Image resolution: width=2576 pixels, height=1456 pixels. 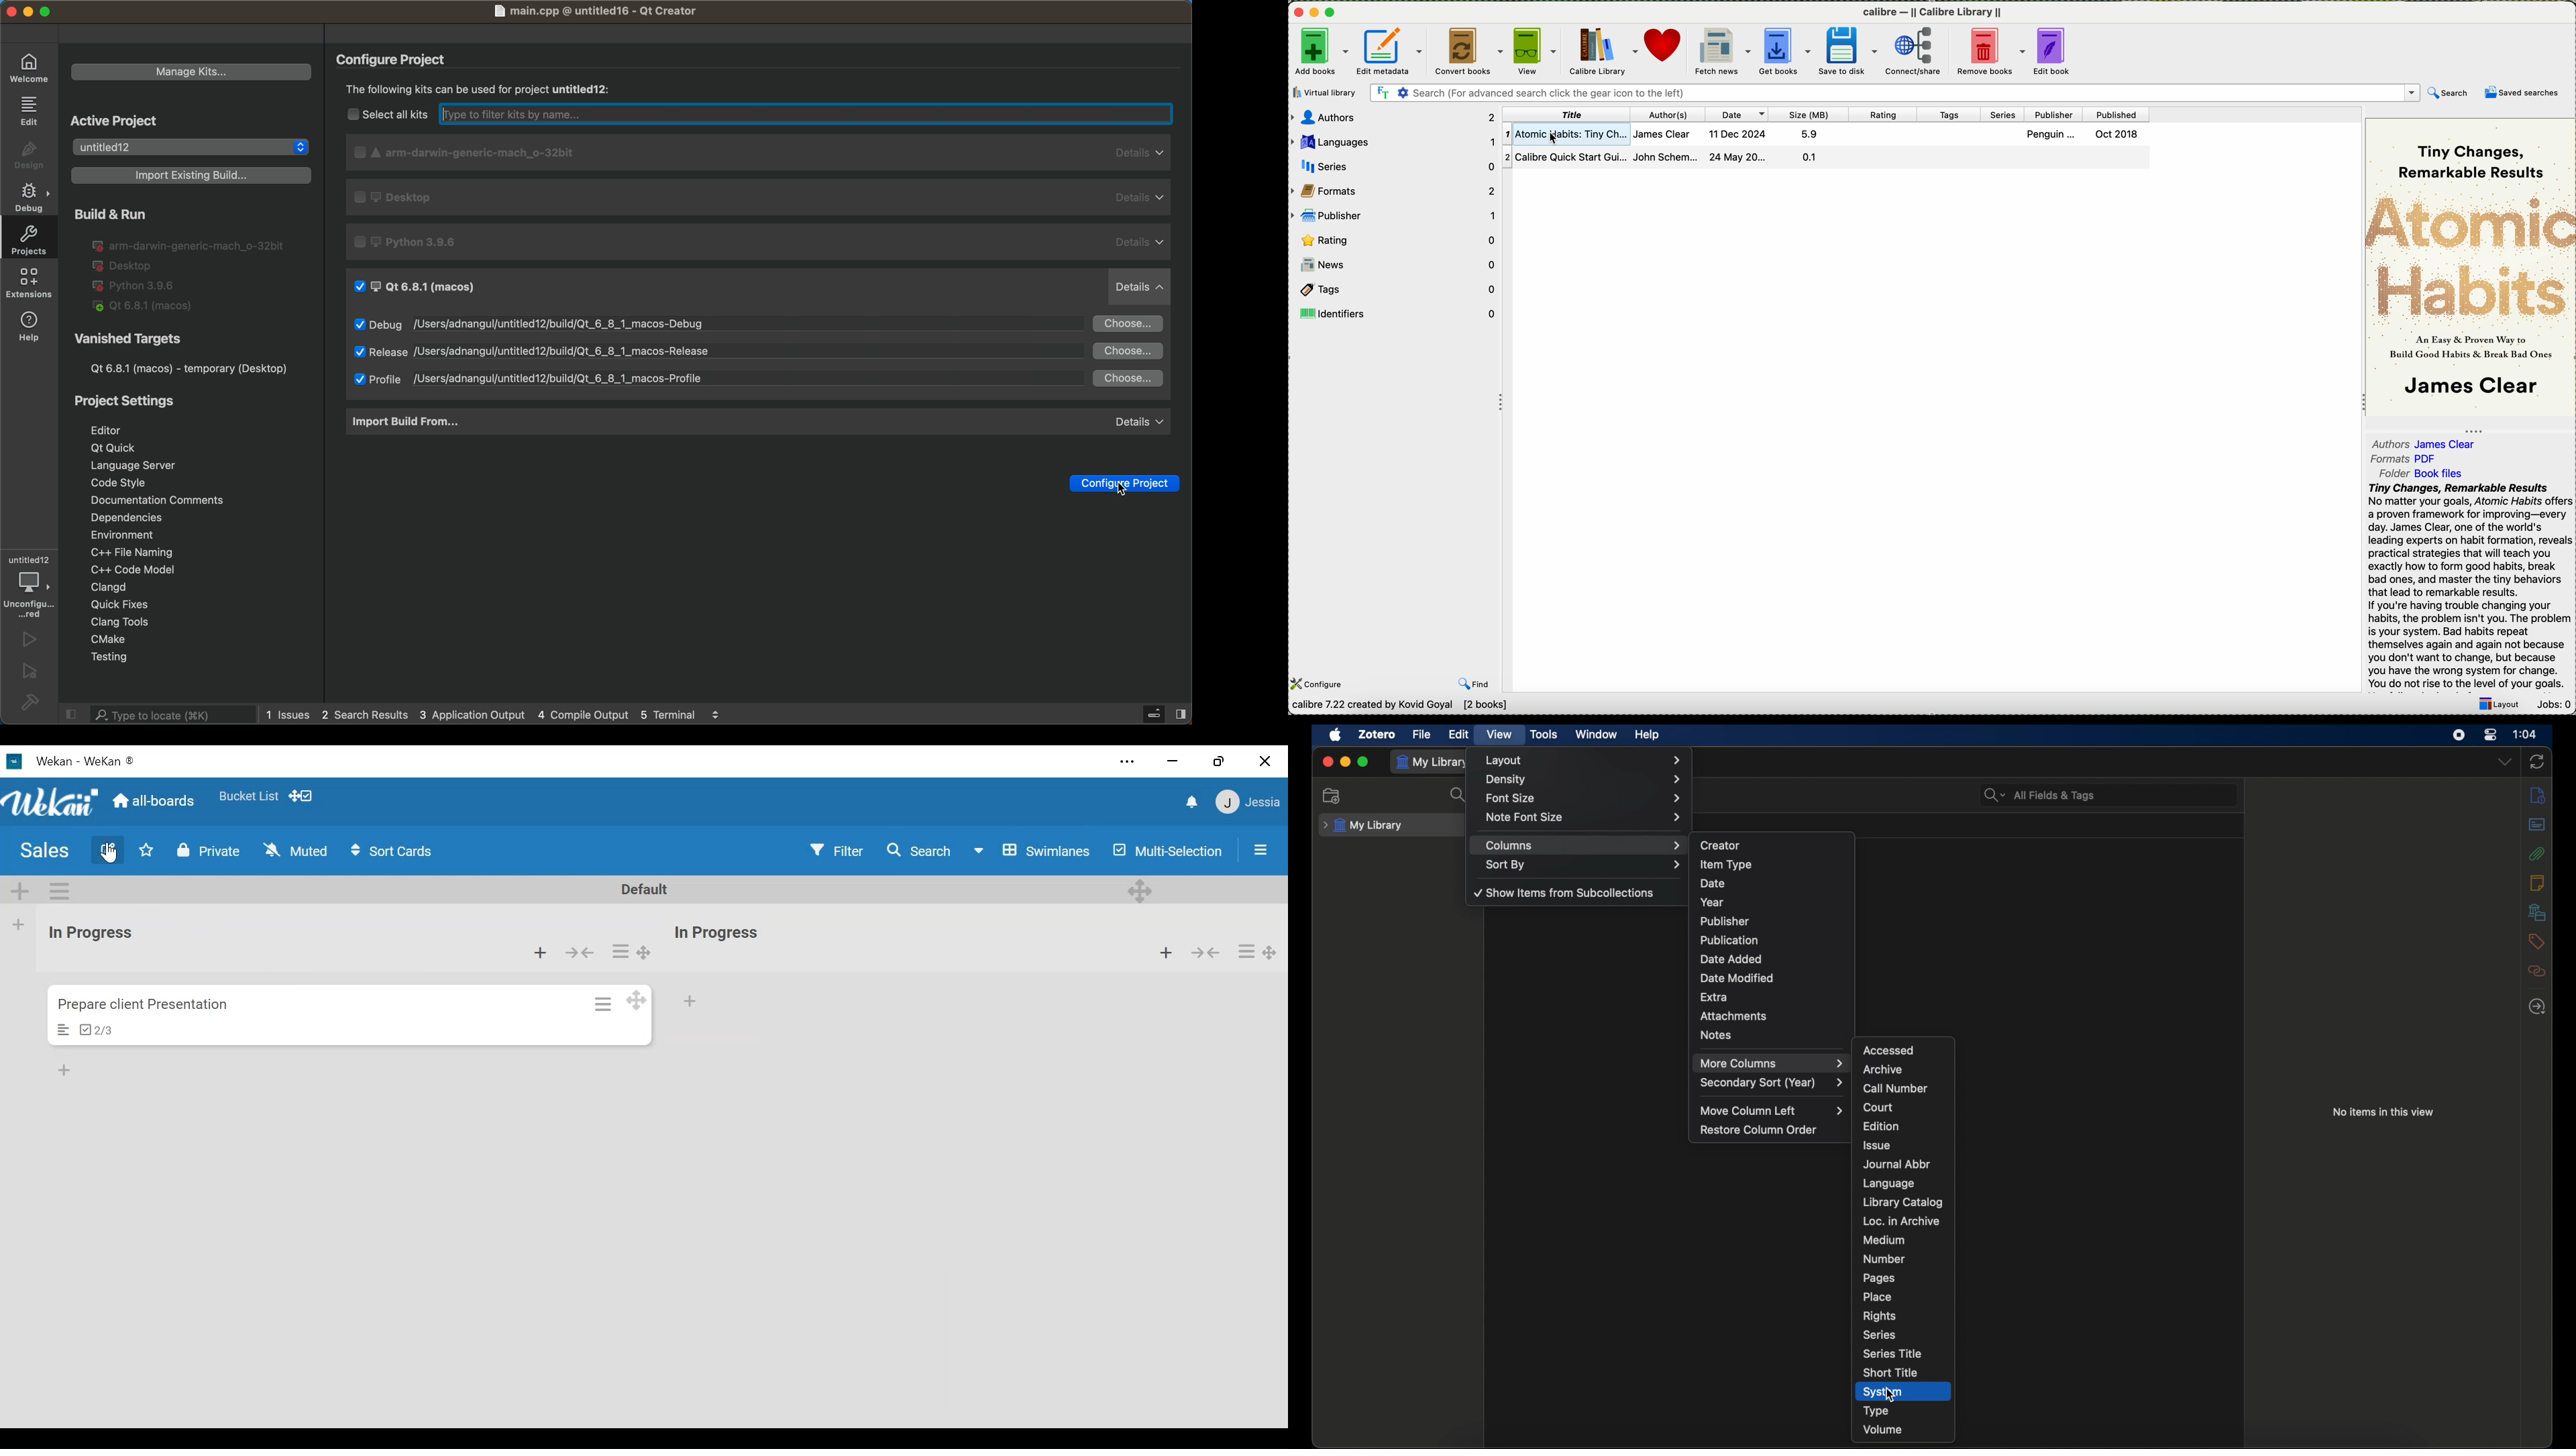 I want to click on file name, so click(x=600, y=12).